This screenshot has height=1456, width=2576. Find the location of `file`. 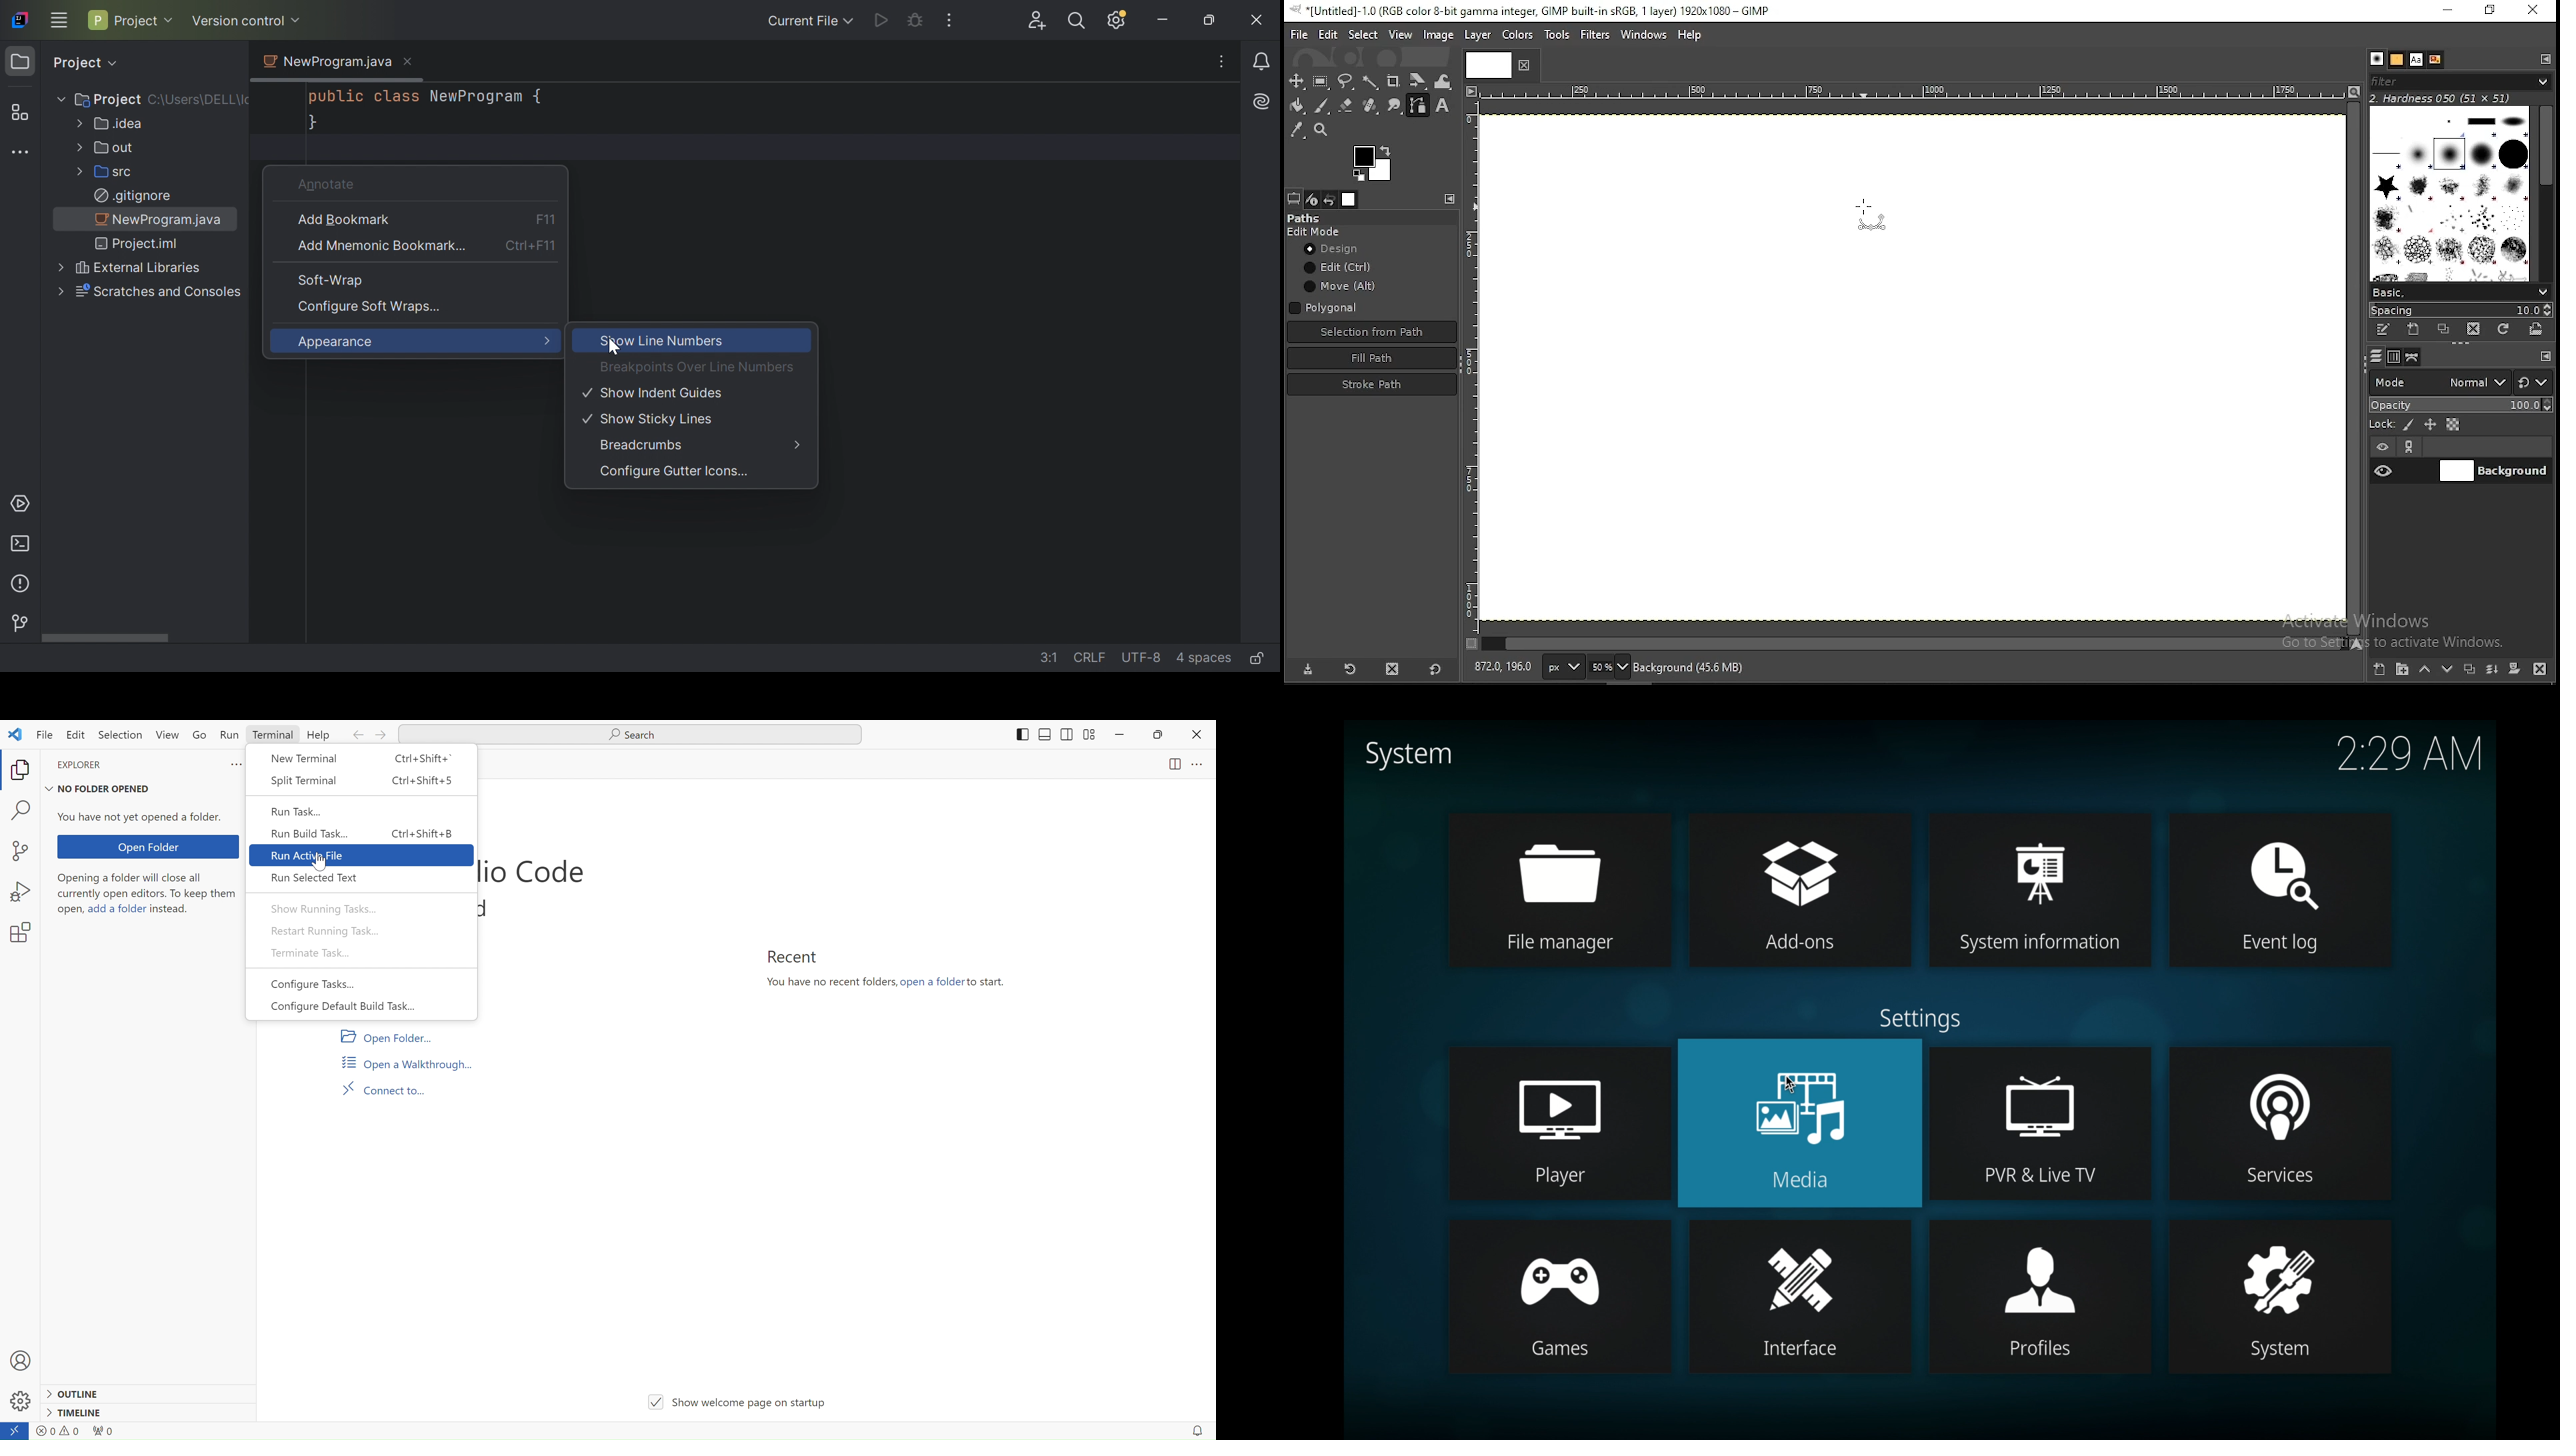

file is located at coordinates (1299, 35).